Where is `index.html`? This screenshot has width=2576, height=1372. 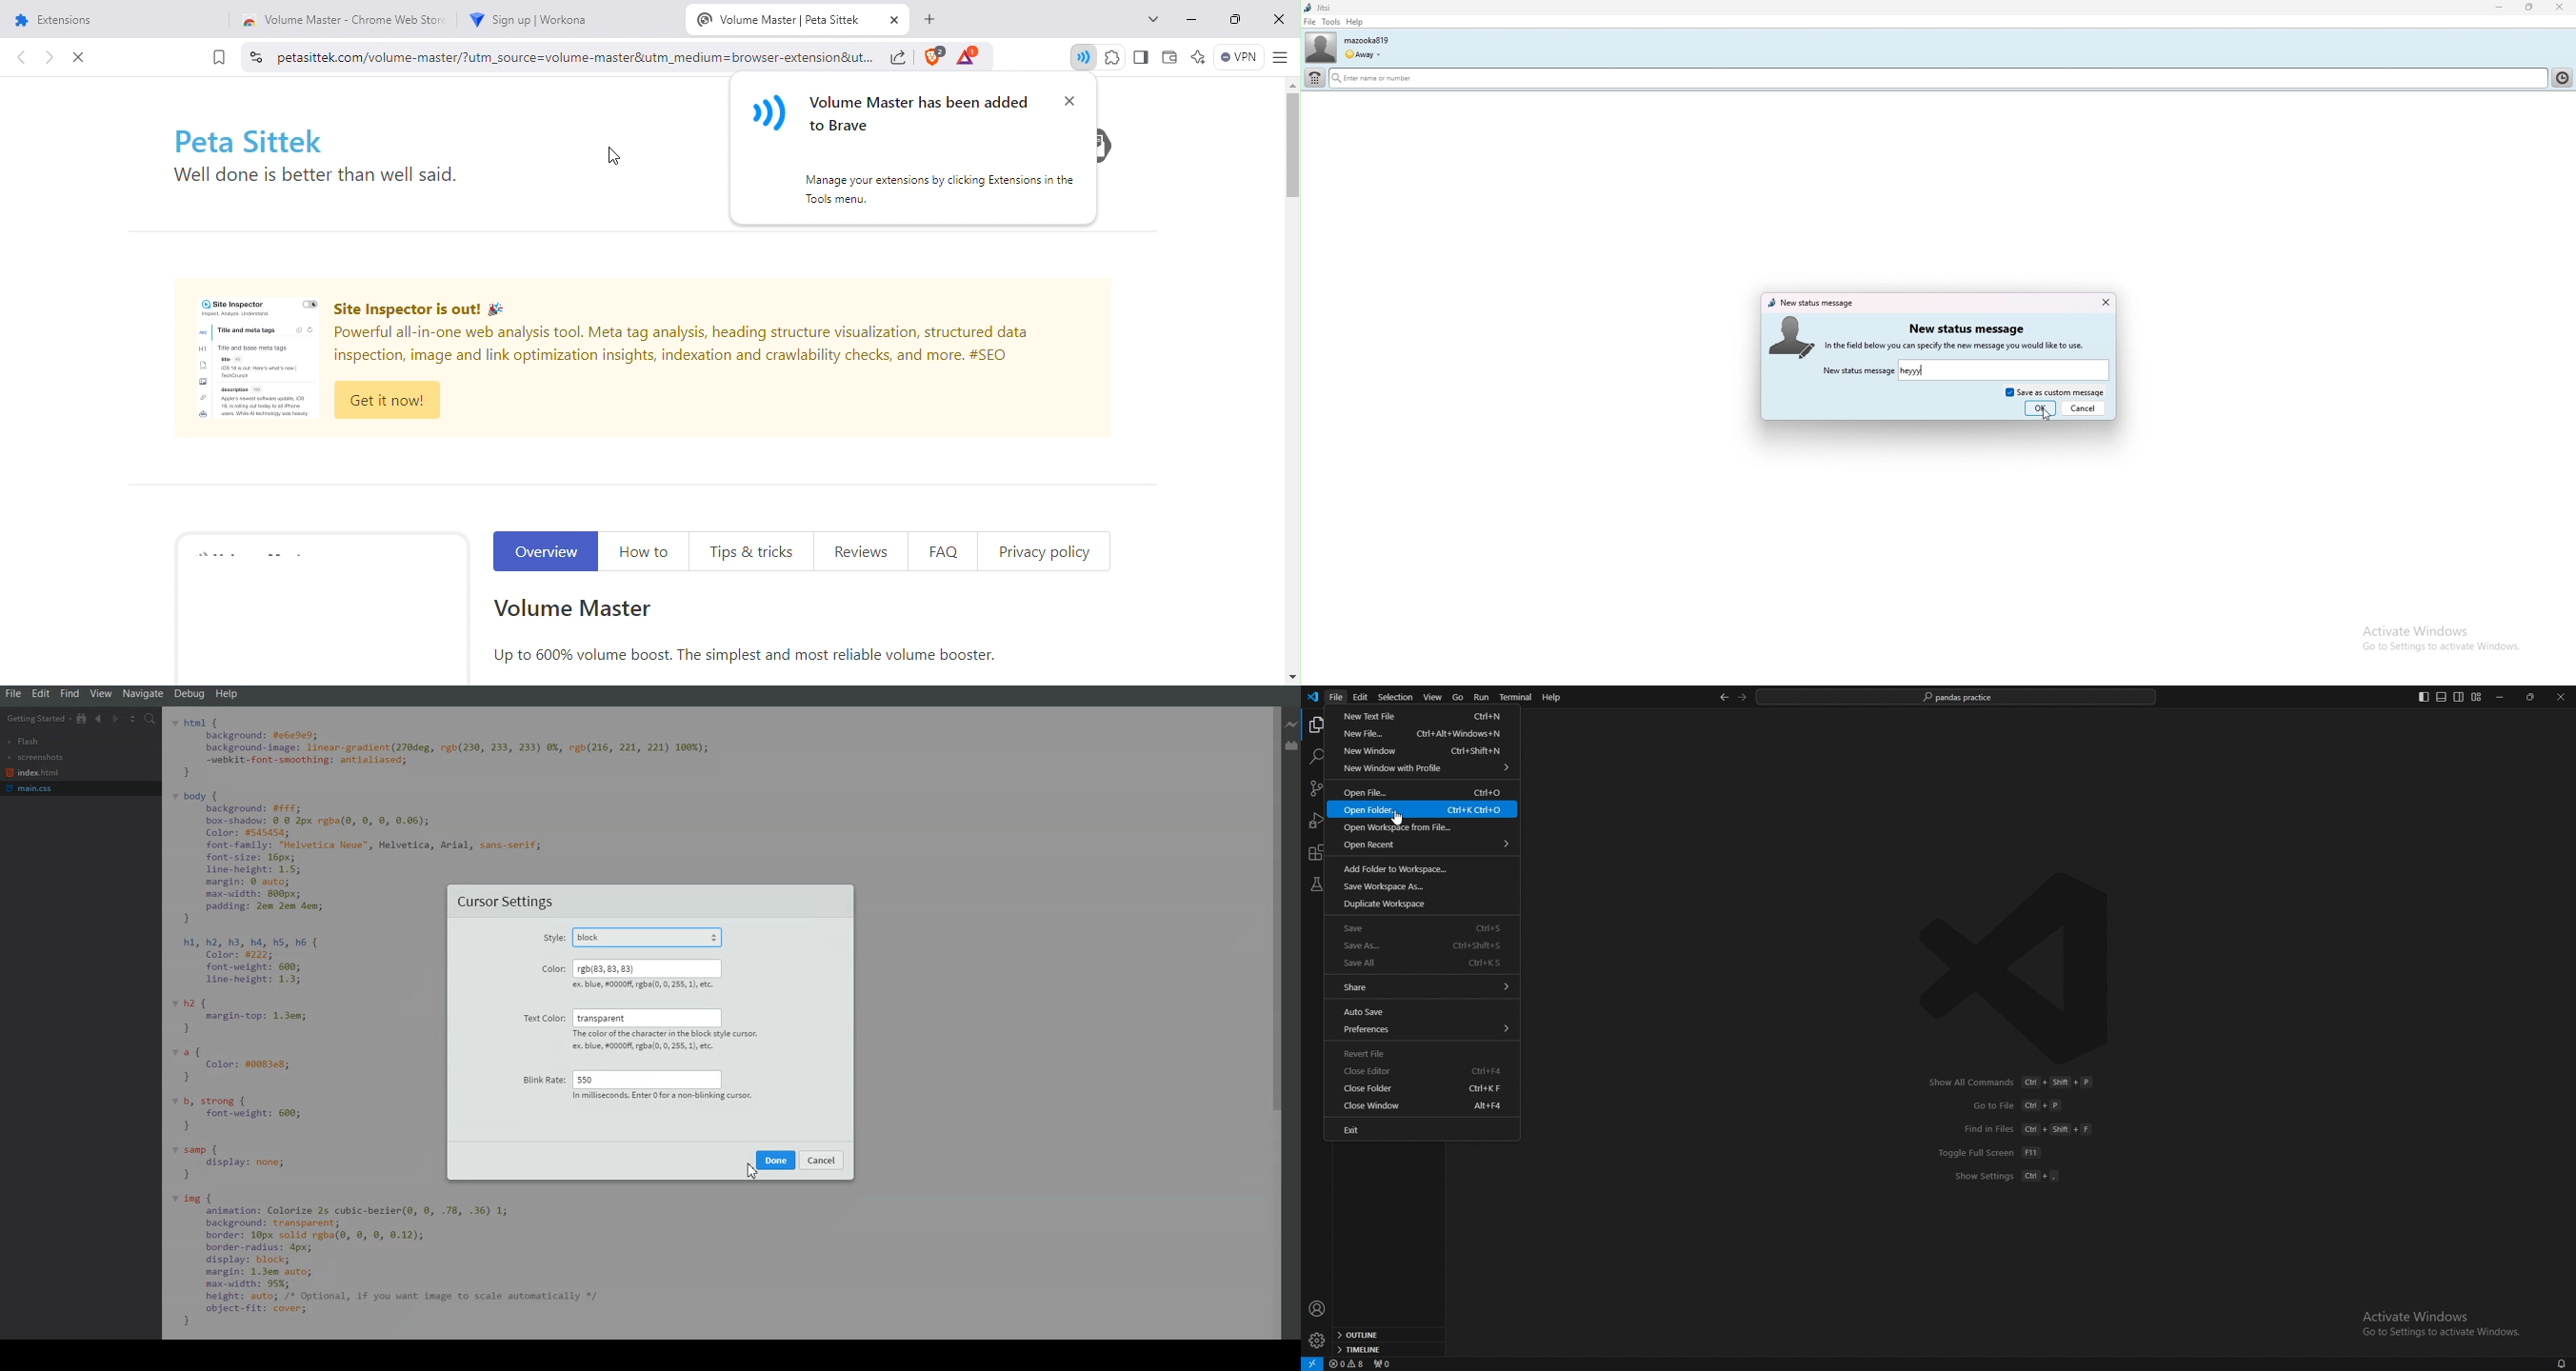
index.html is located at coordinates (33, 773).